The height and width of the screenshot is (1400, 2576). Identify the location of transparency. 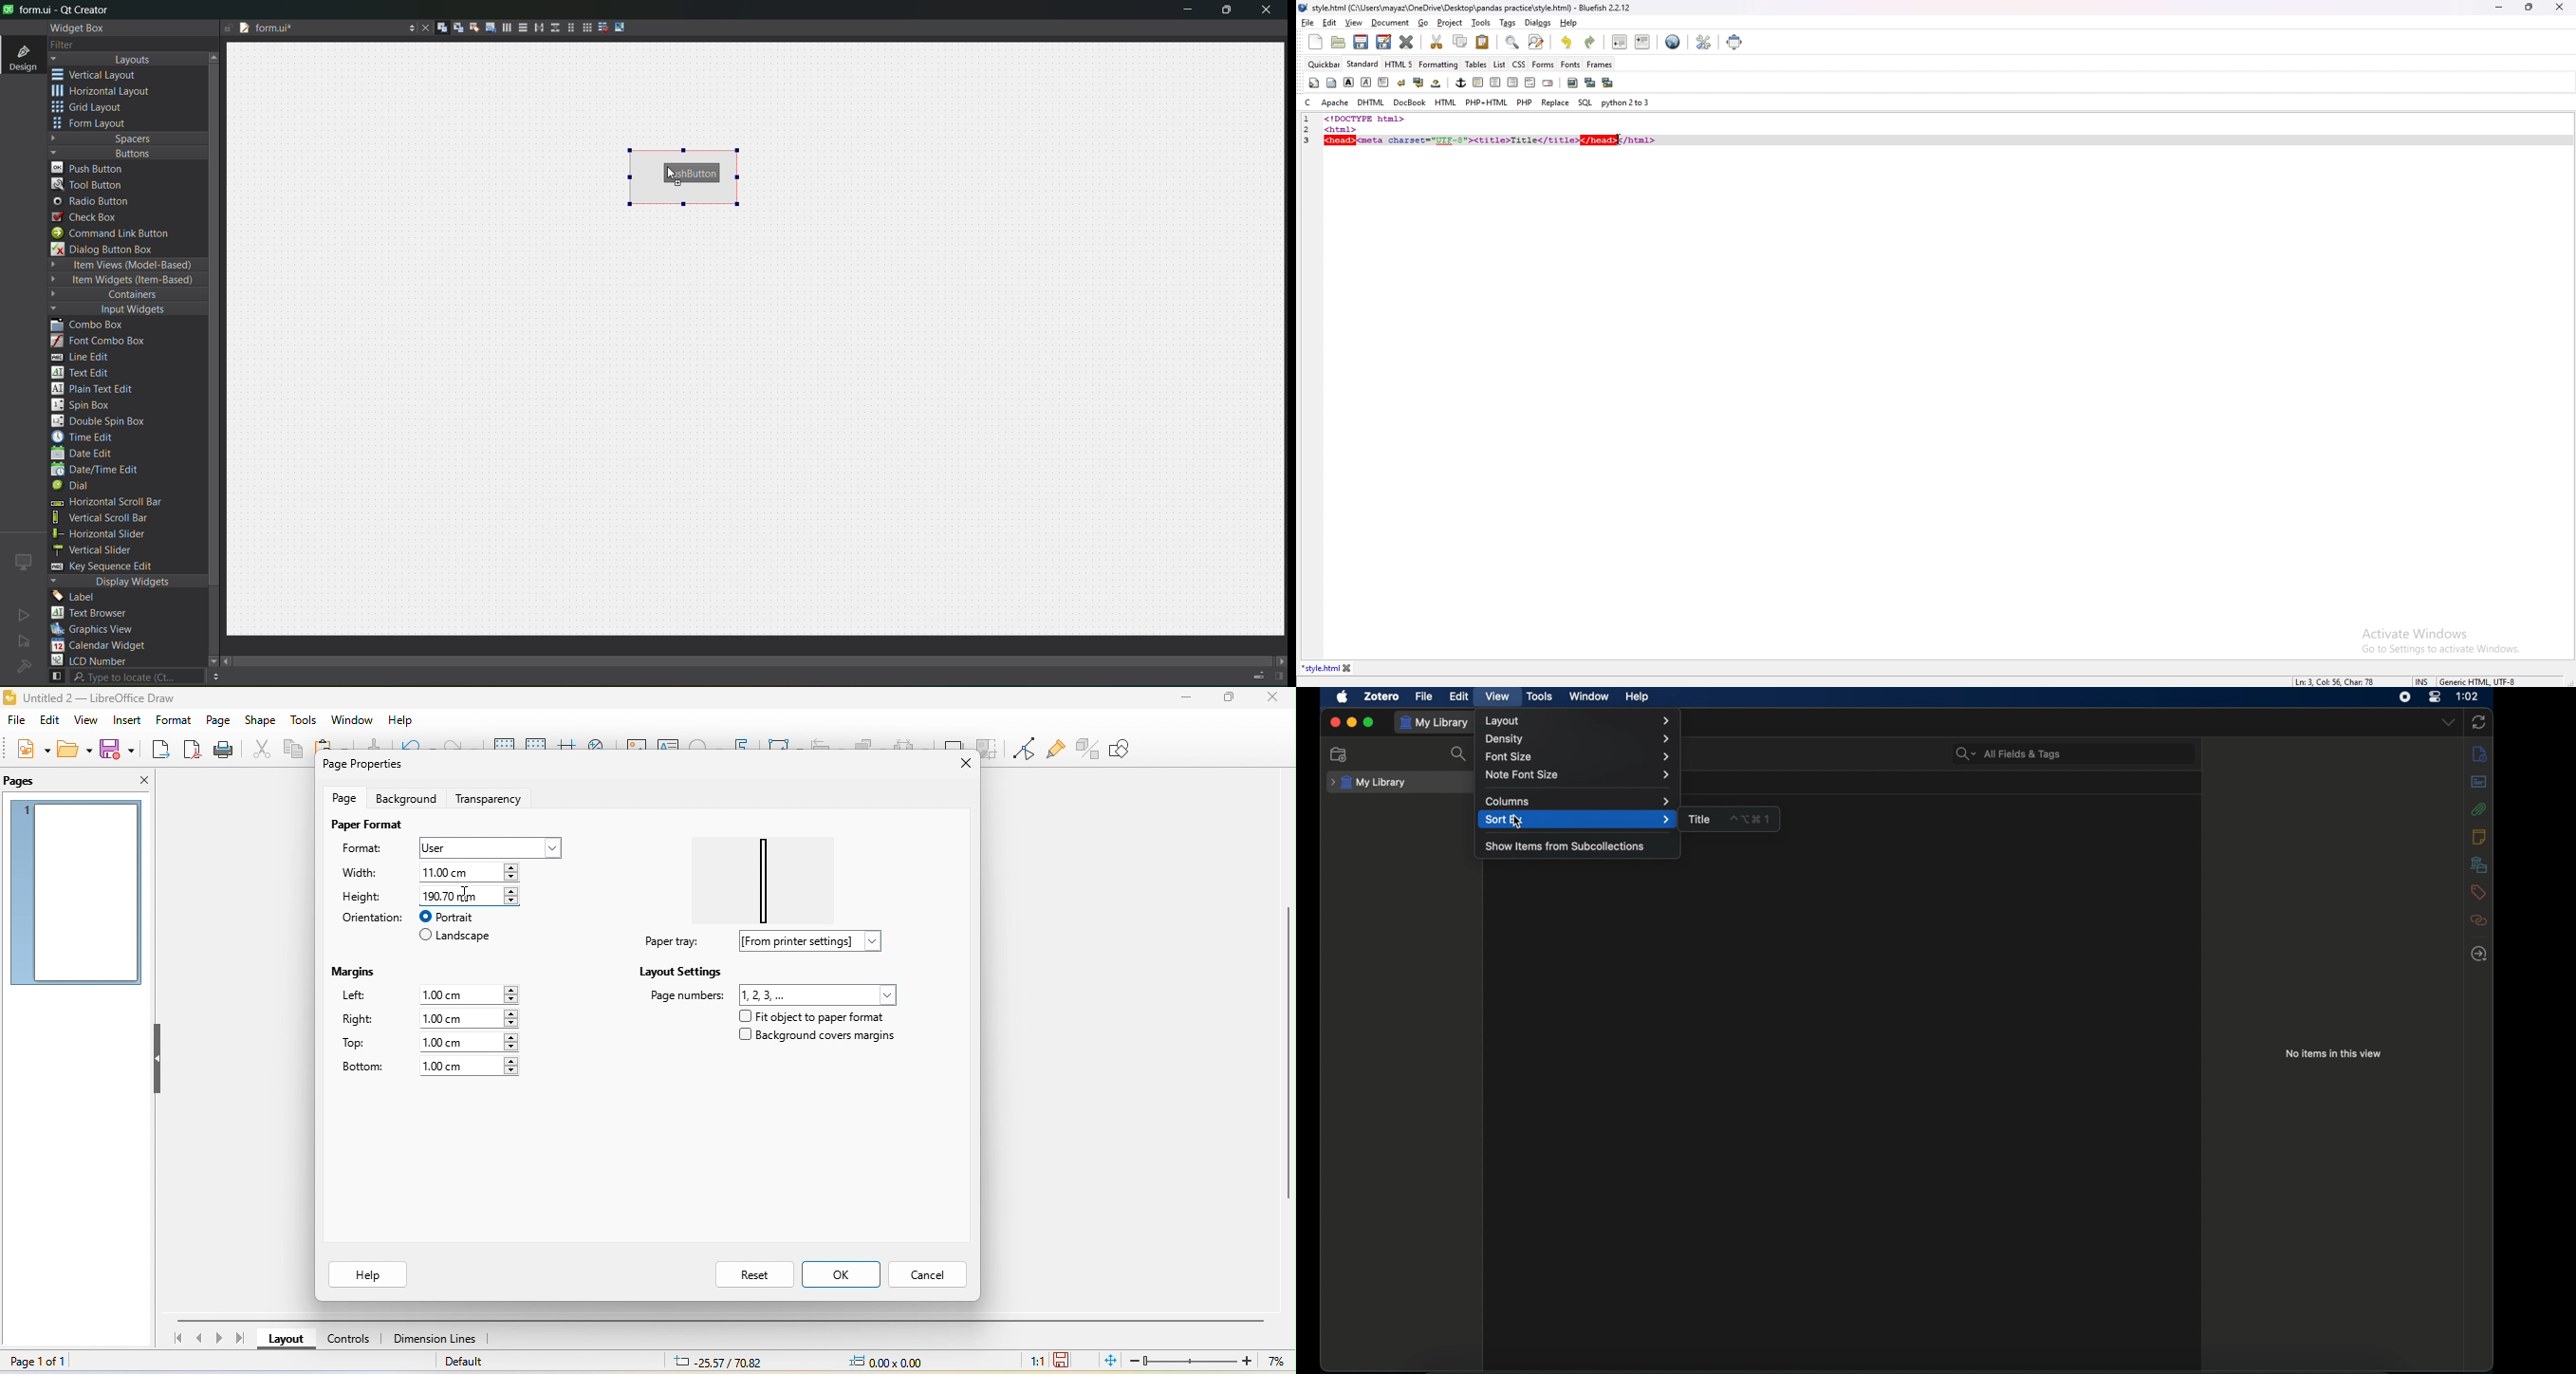
(493, 796).